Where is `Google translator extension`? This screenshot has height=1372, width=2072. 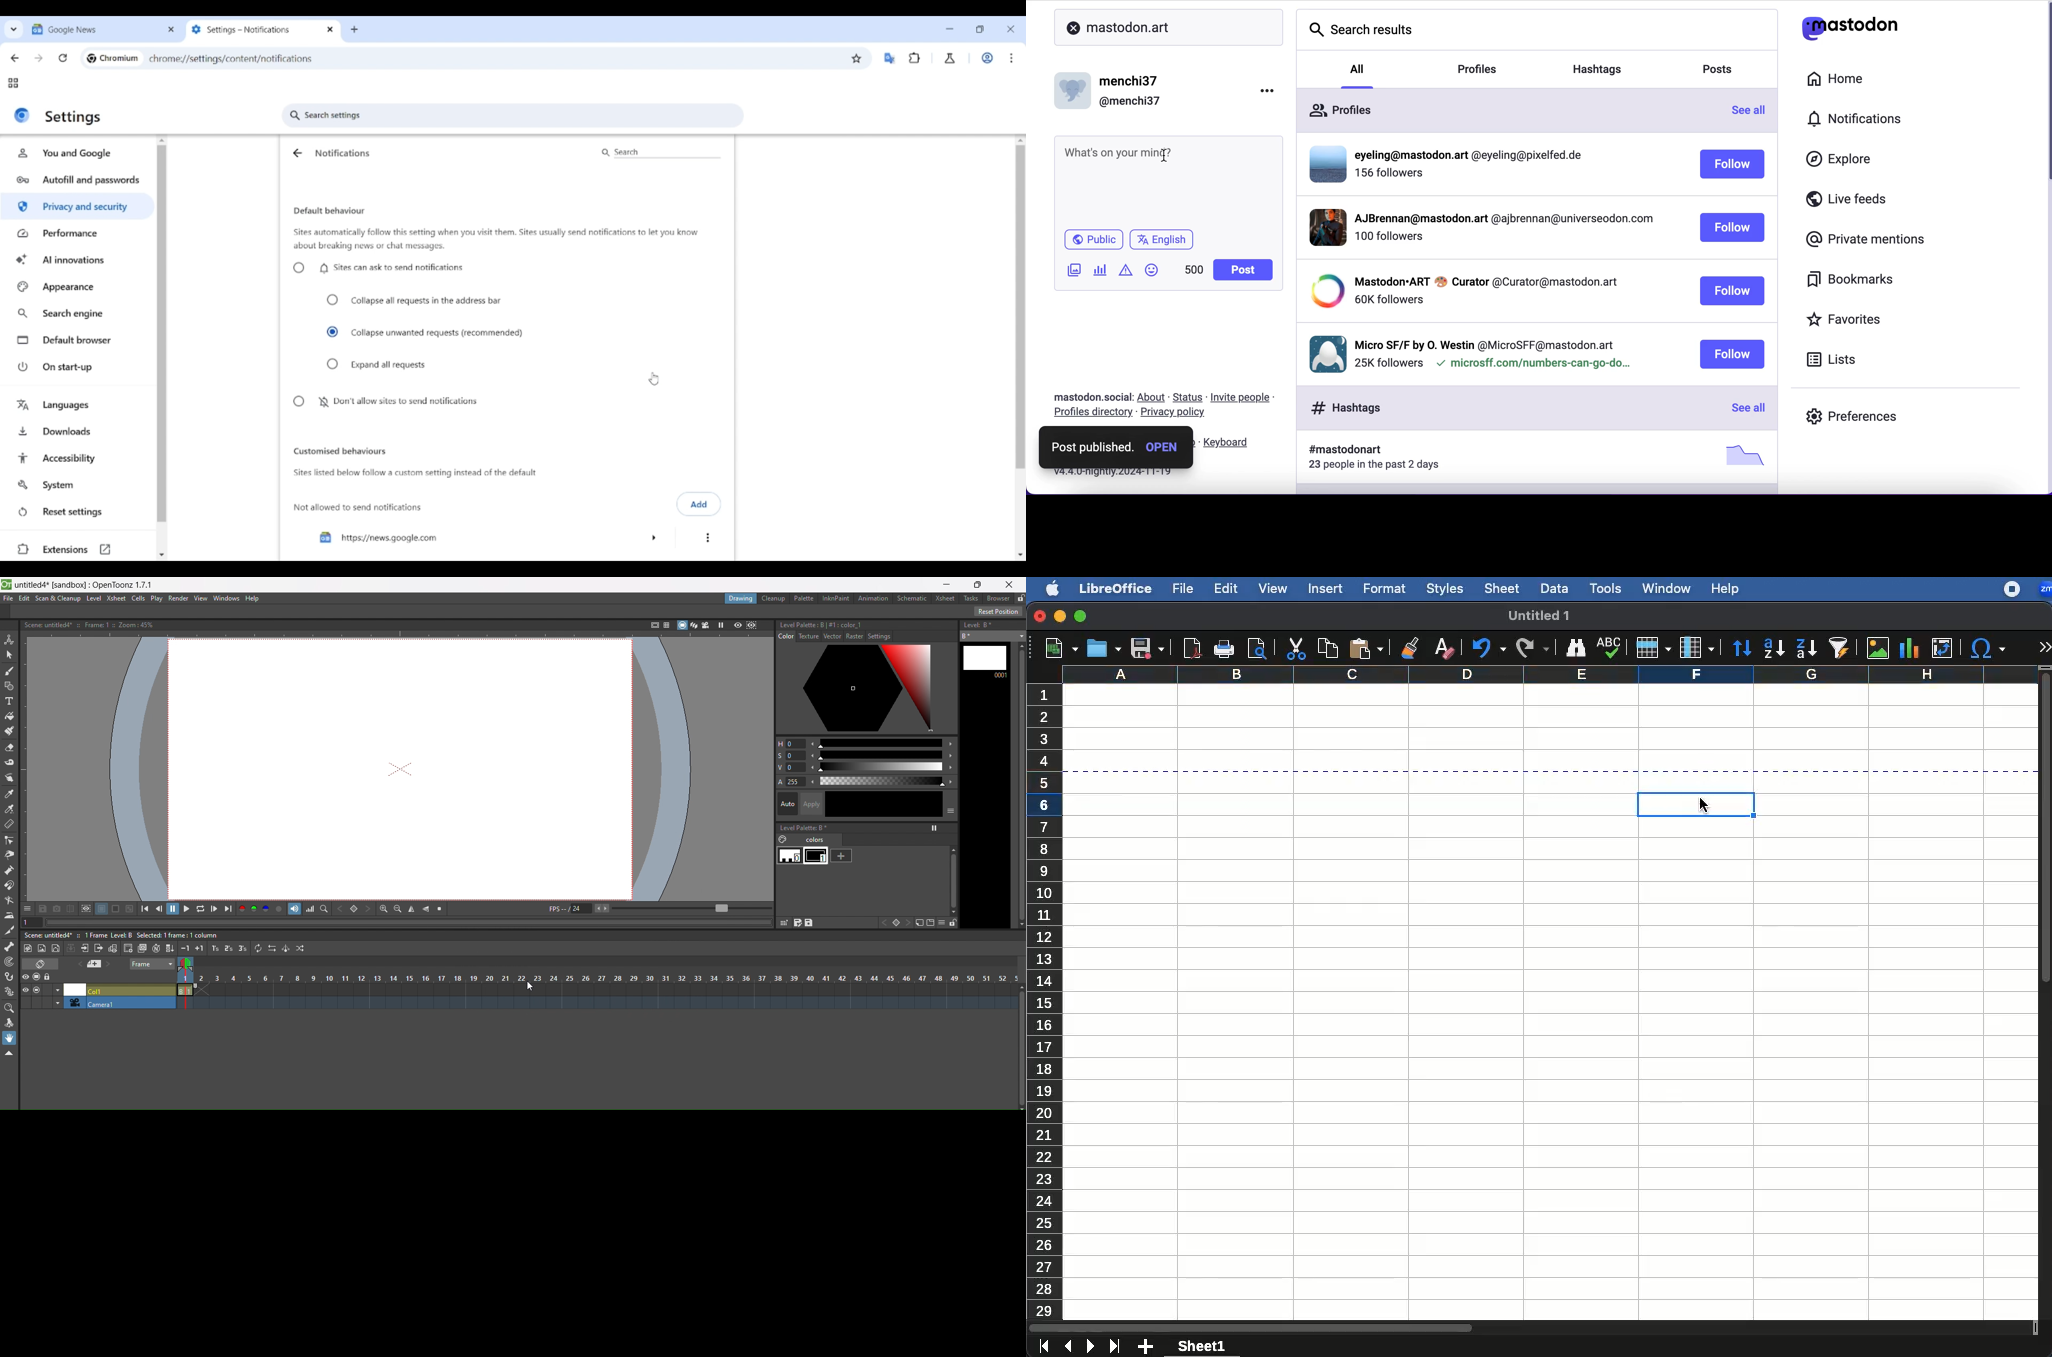
Google translator extension is located at coordinates (889, 58).